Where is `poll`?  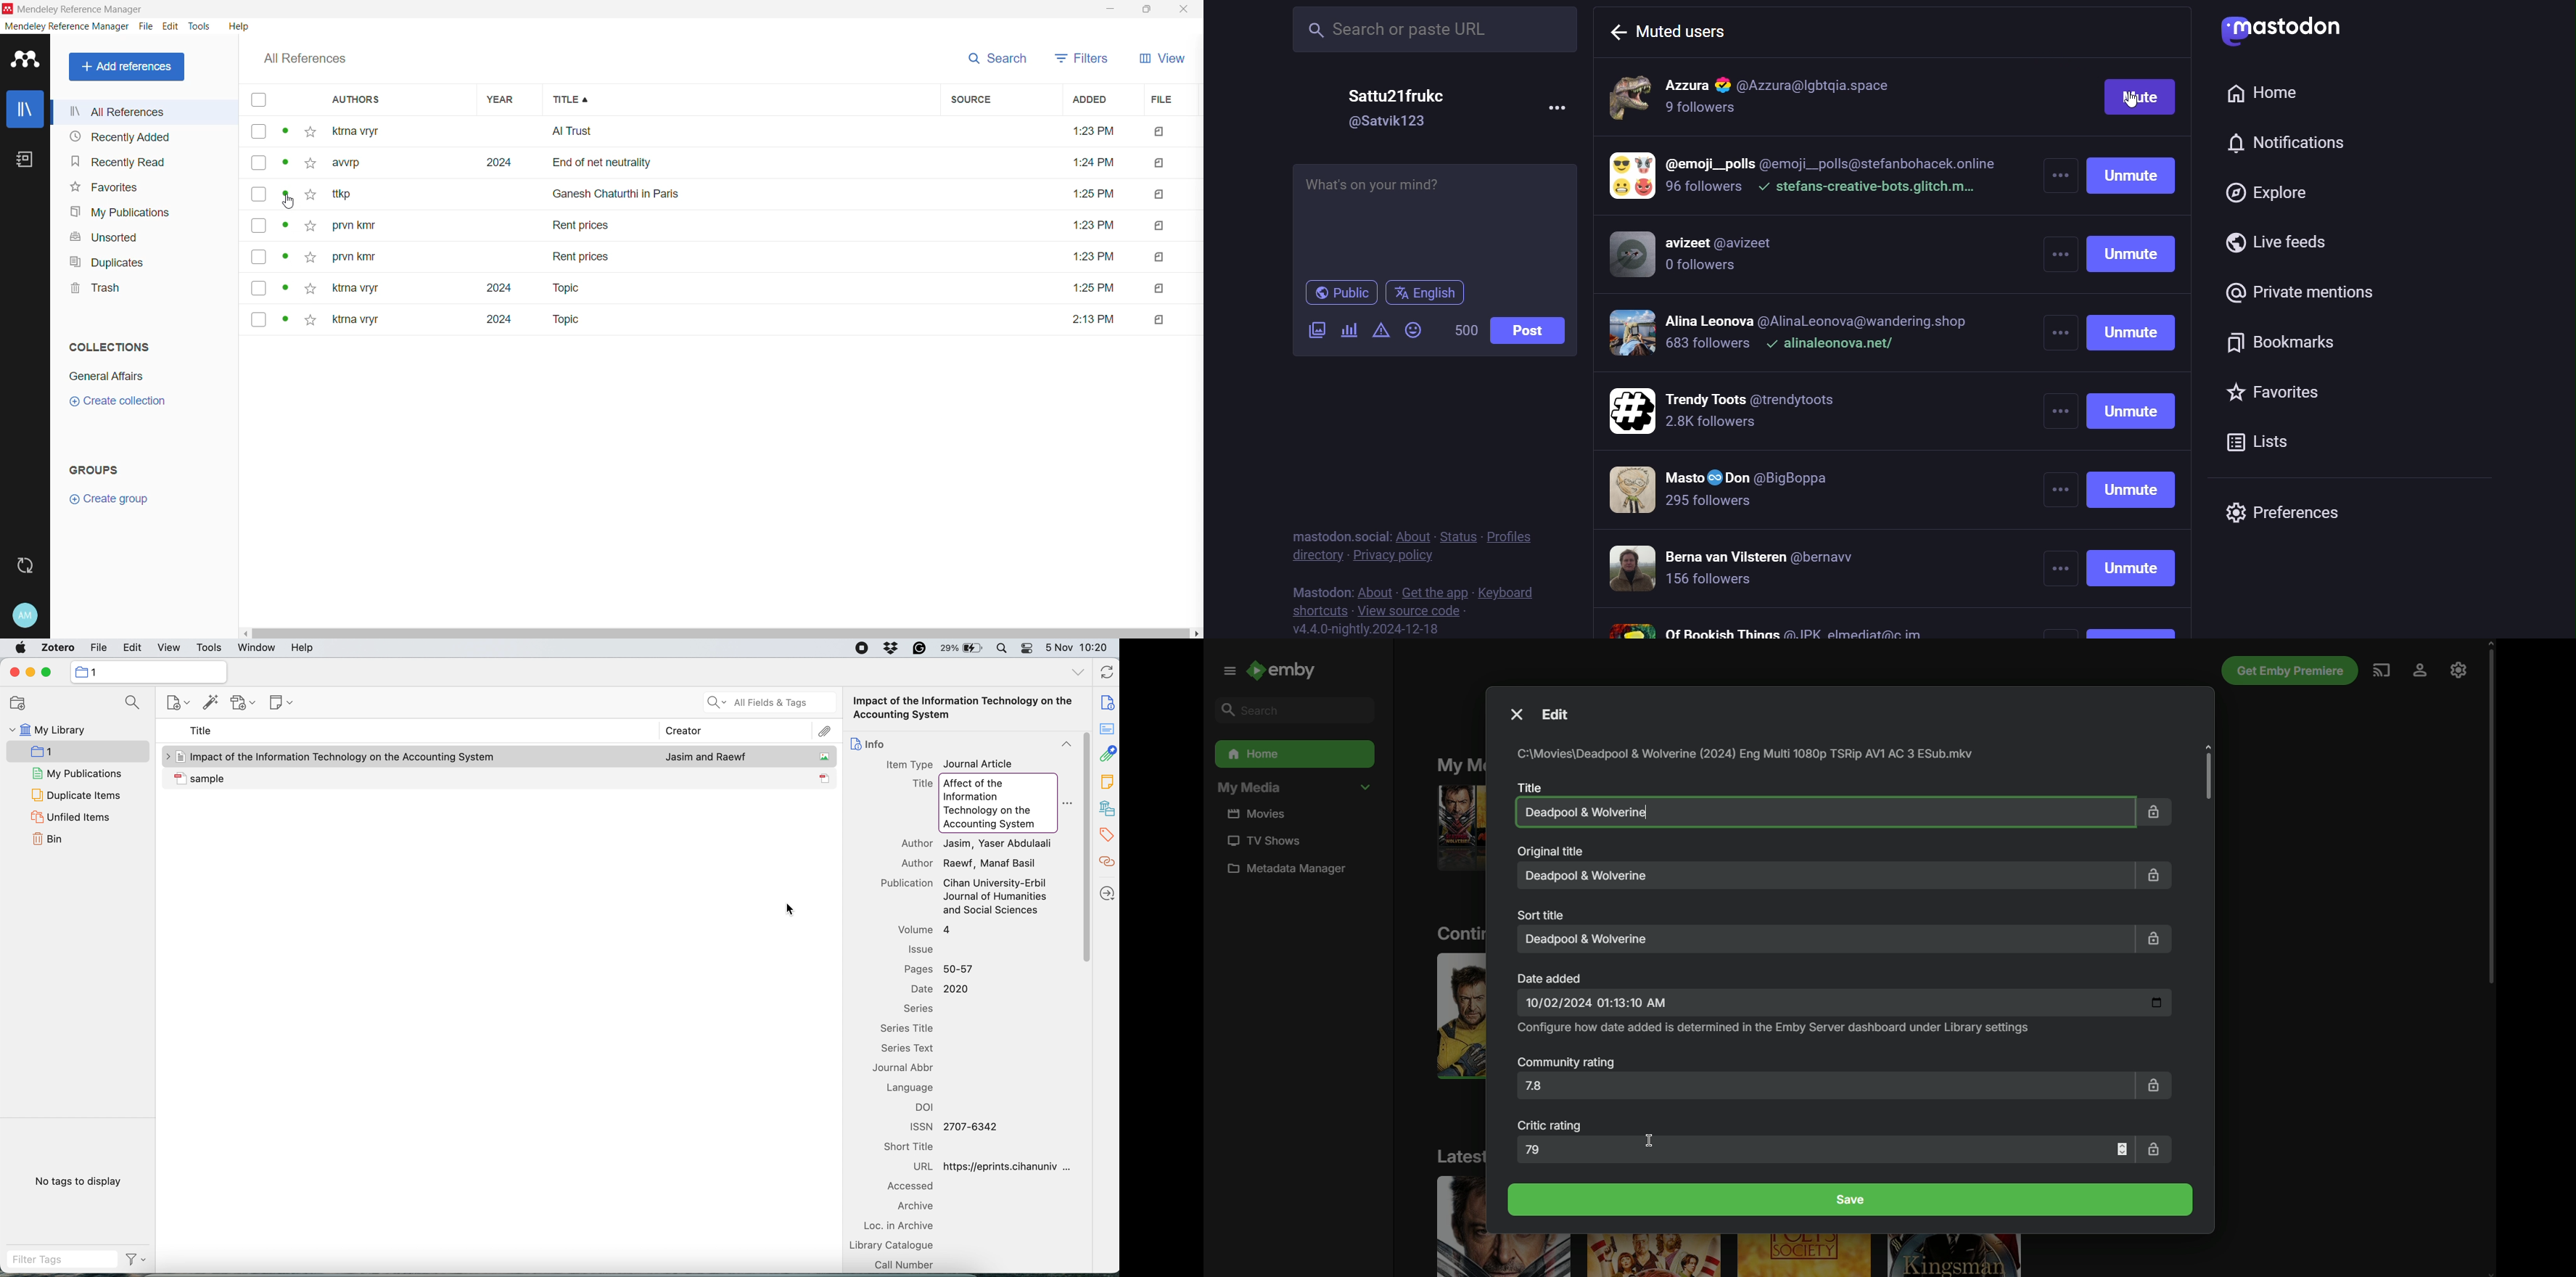
poll is located at coordinates (1350, 329).